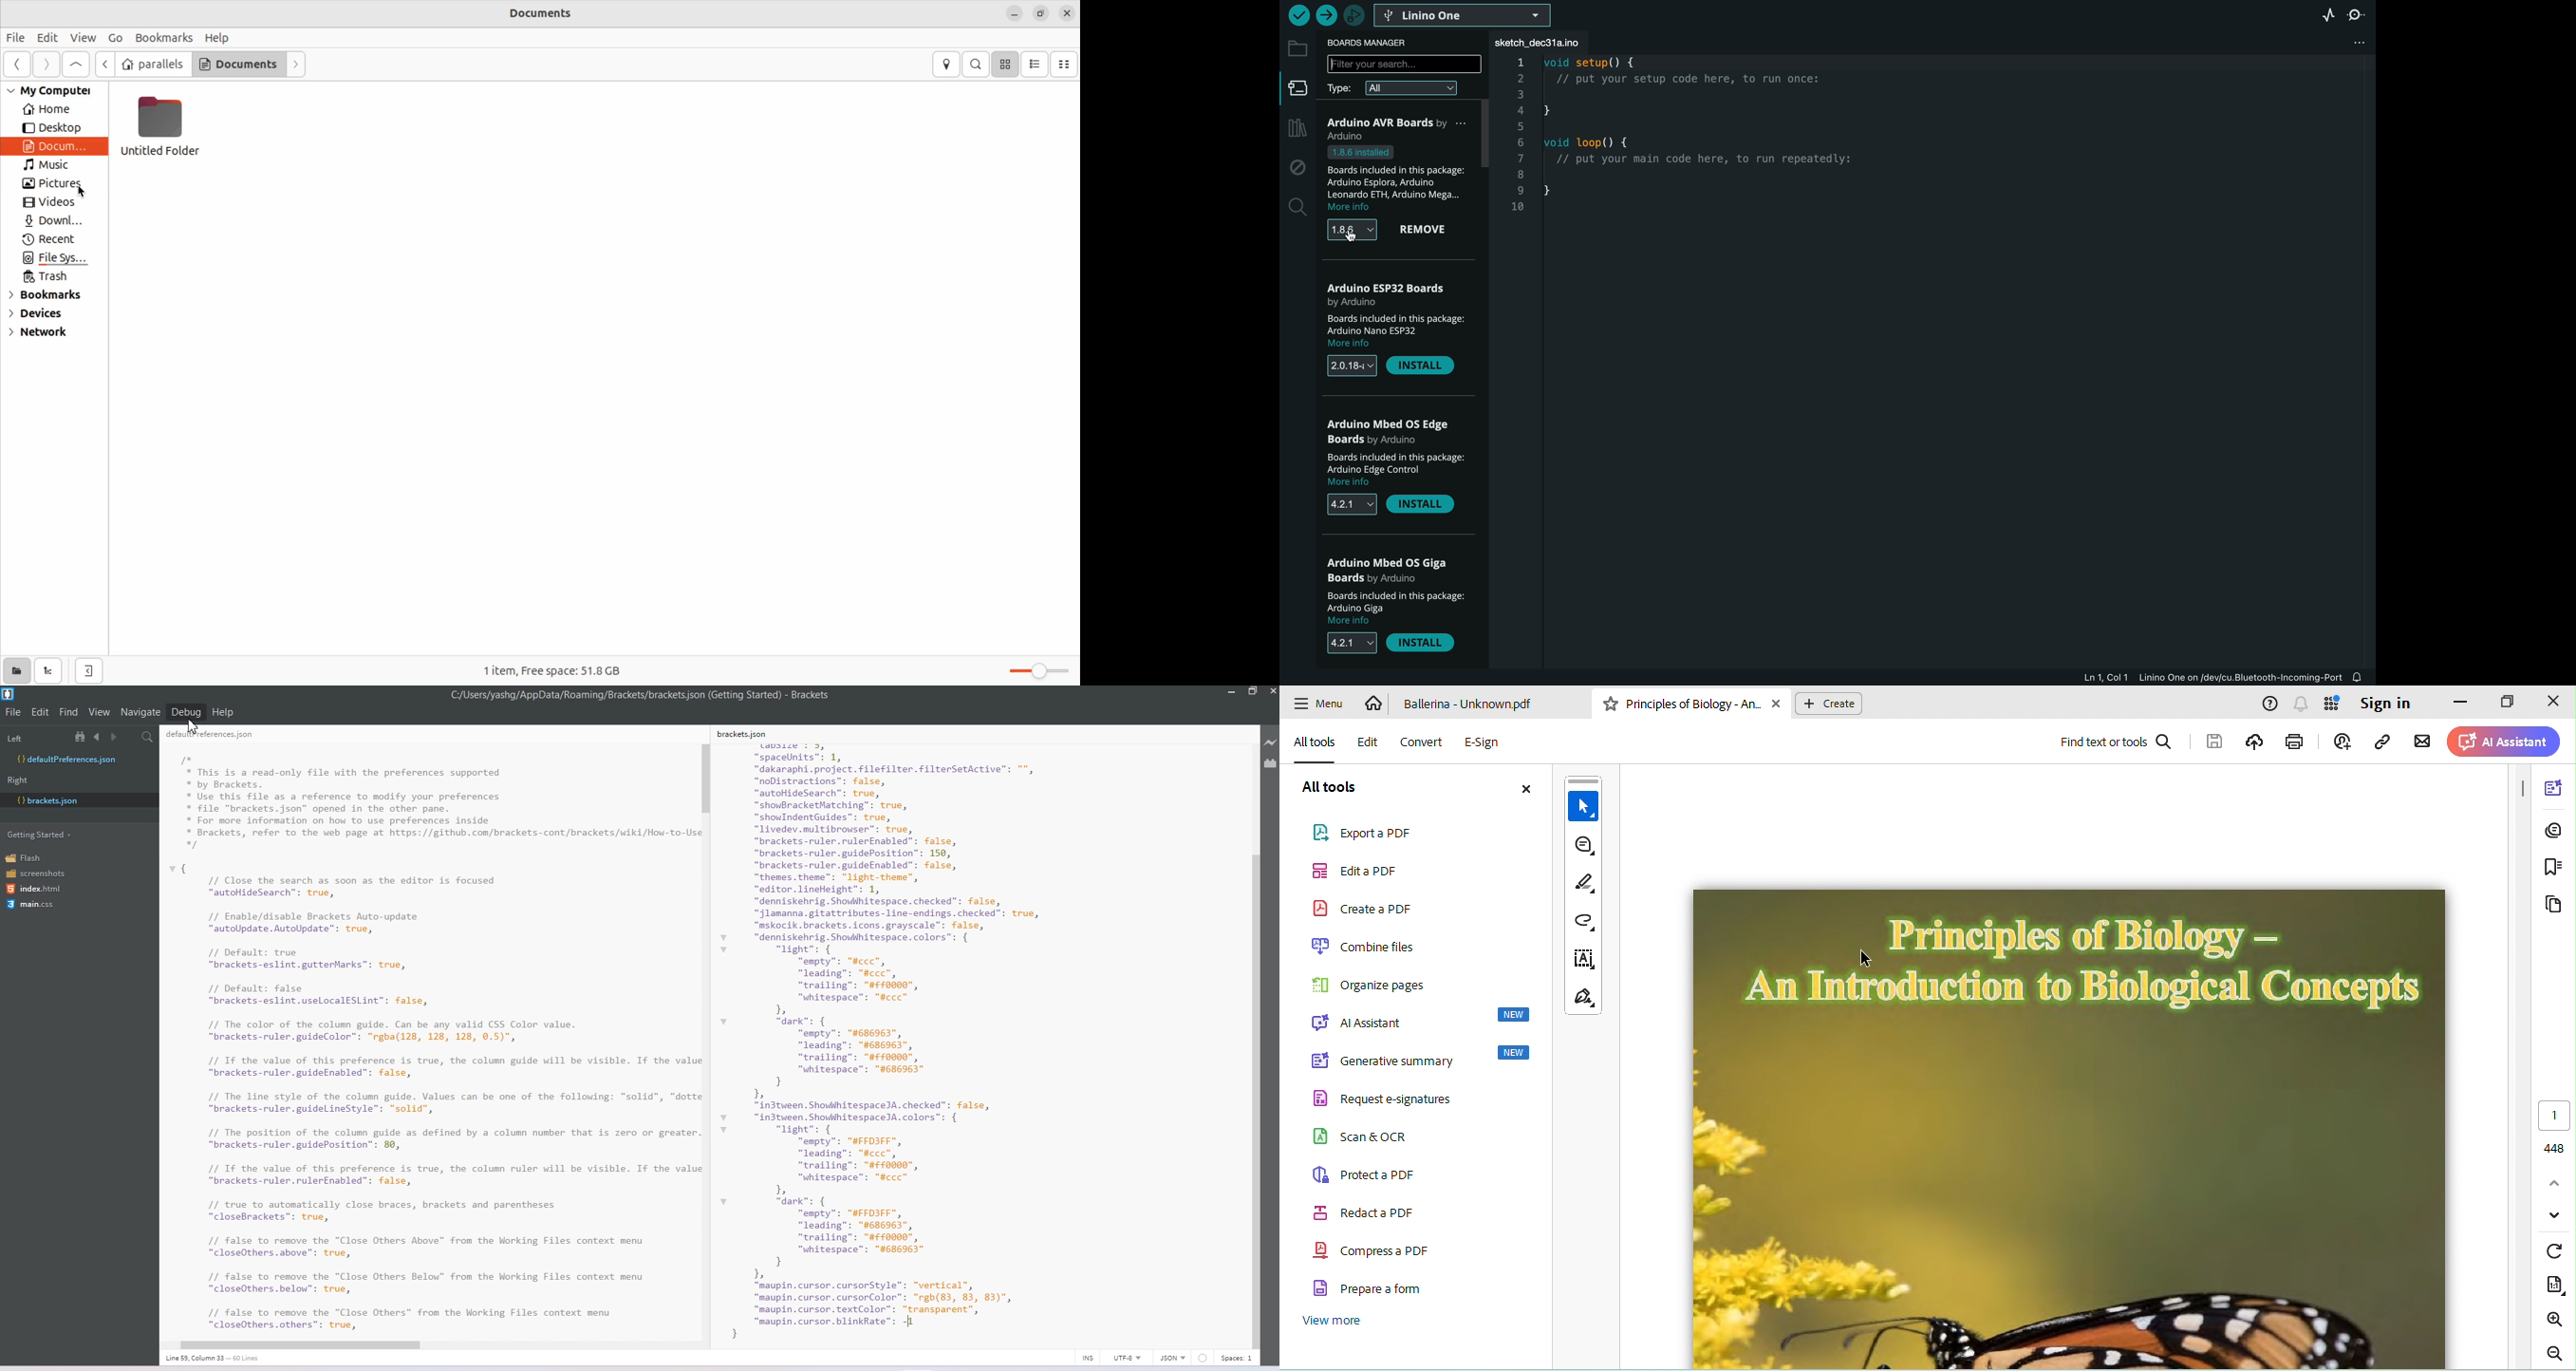 The width and height of the screenshot is (2576, 1372). What do you see at coordinates (1368, 742) in the screenshot?
I see `edit` at bounding box center [1368, 742].